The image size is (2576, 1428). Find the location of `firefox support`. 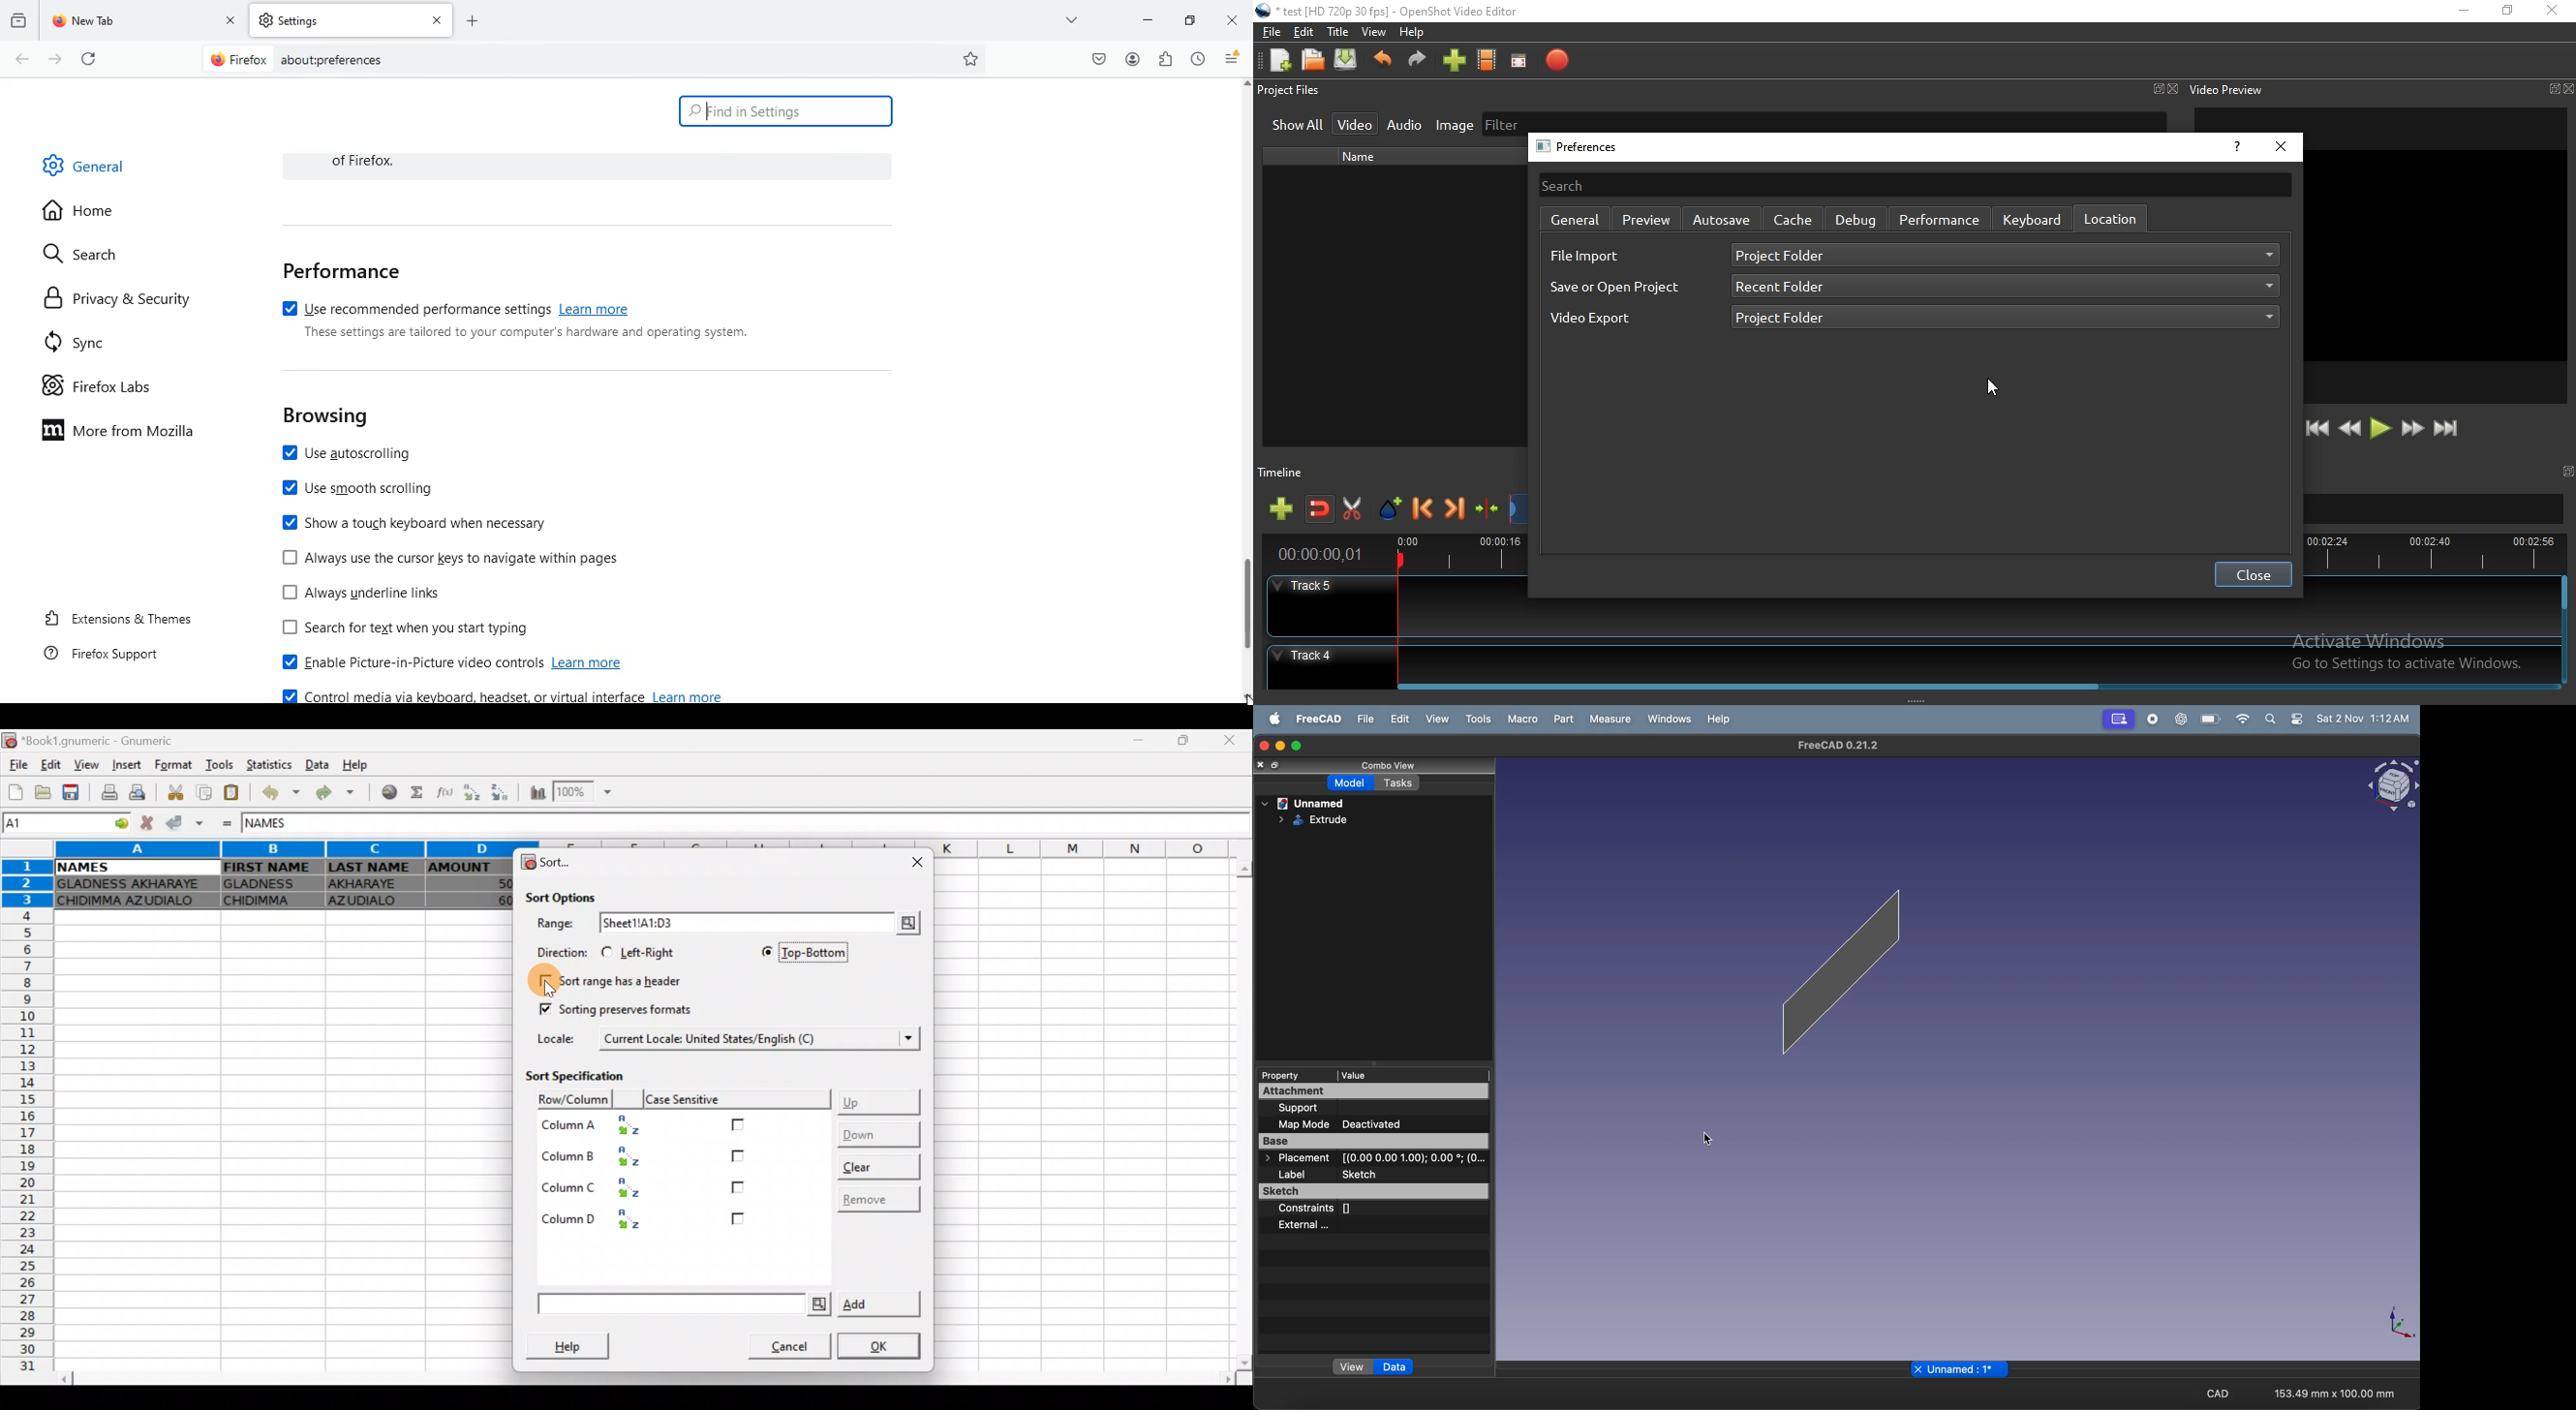

firefox support is located at coordinates (99, 658).